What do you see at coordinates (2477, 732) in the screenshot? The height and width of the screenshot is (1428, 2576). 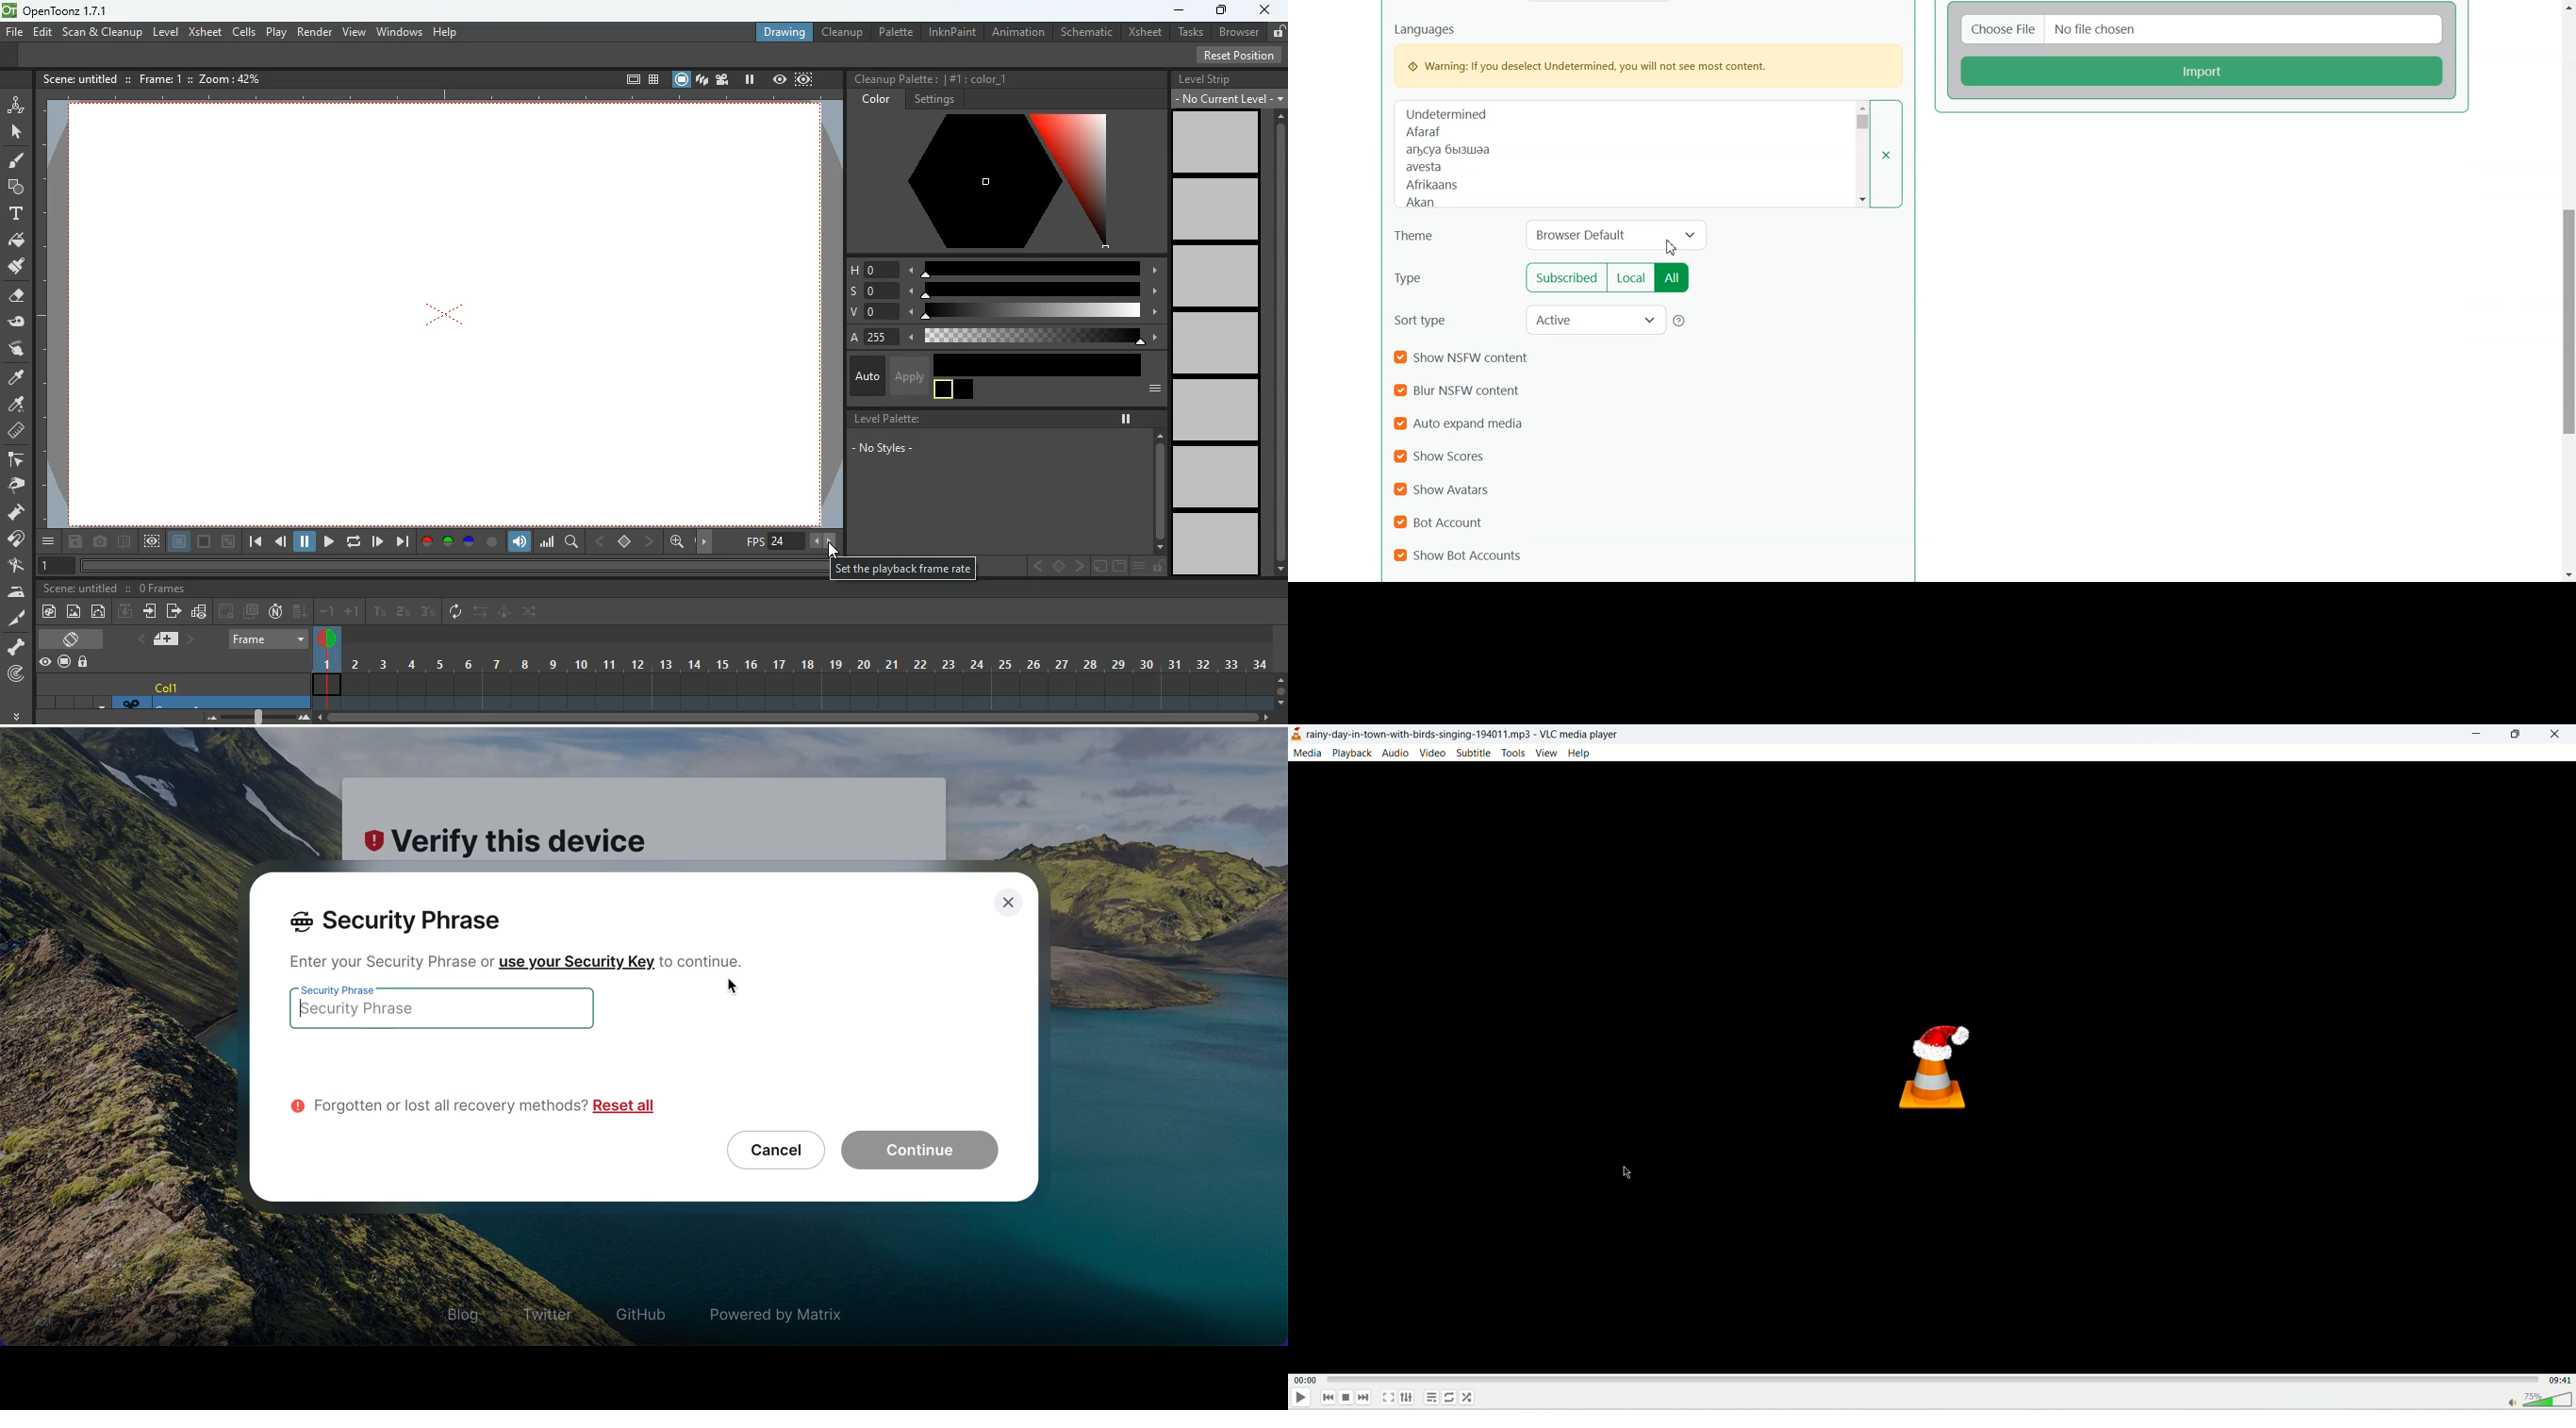 I see `minimize` at bounding box center [2477, 732].